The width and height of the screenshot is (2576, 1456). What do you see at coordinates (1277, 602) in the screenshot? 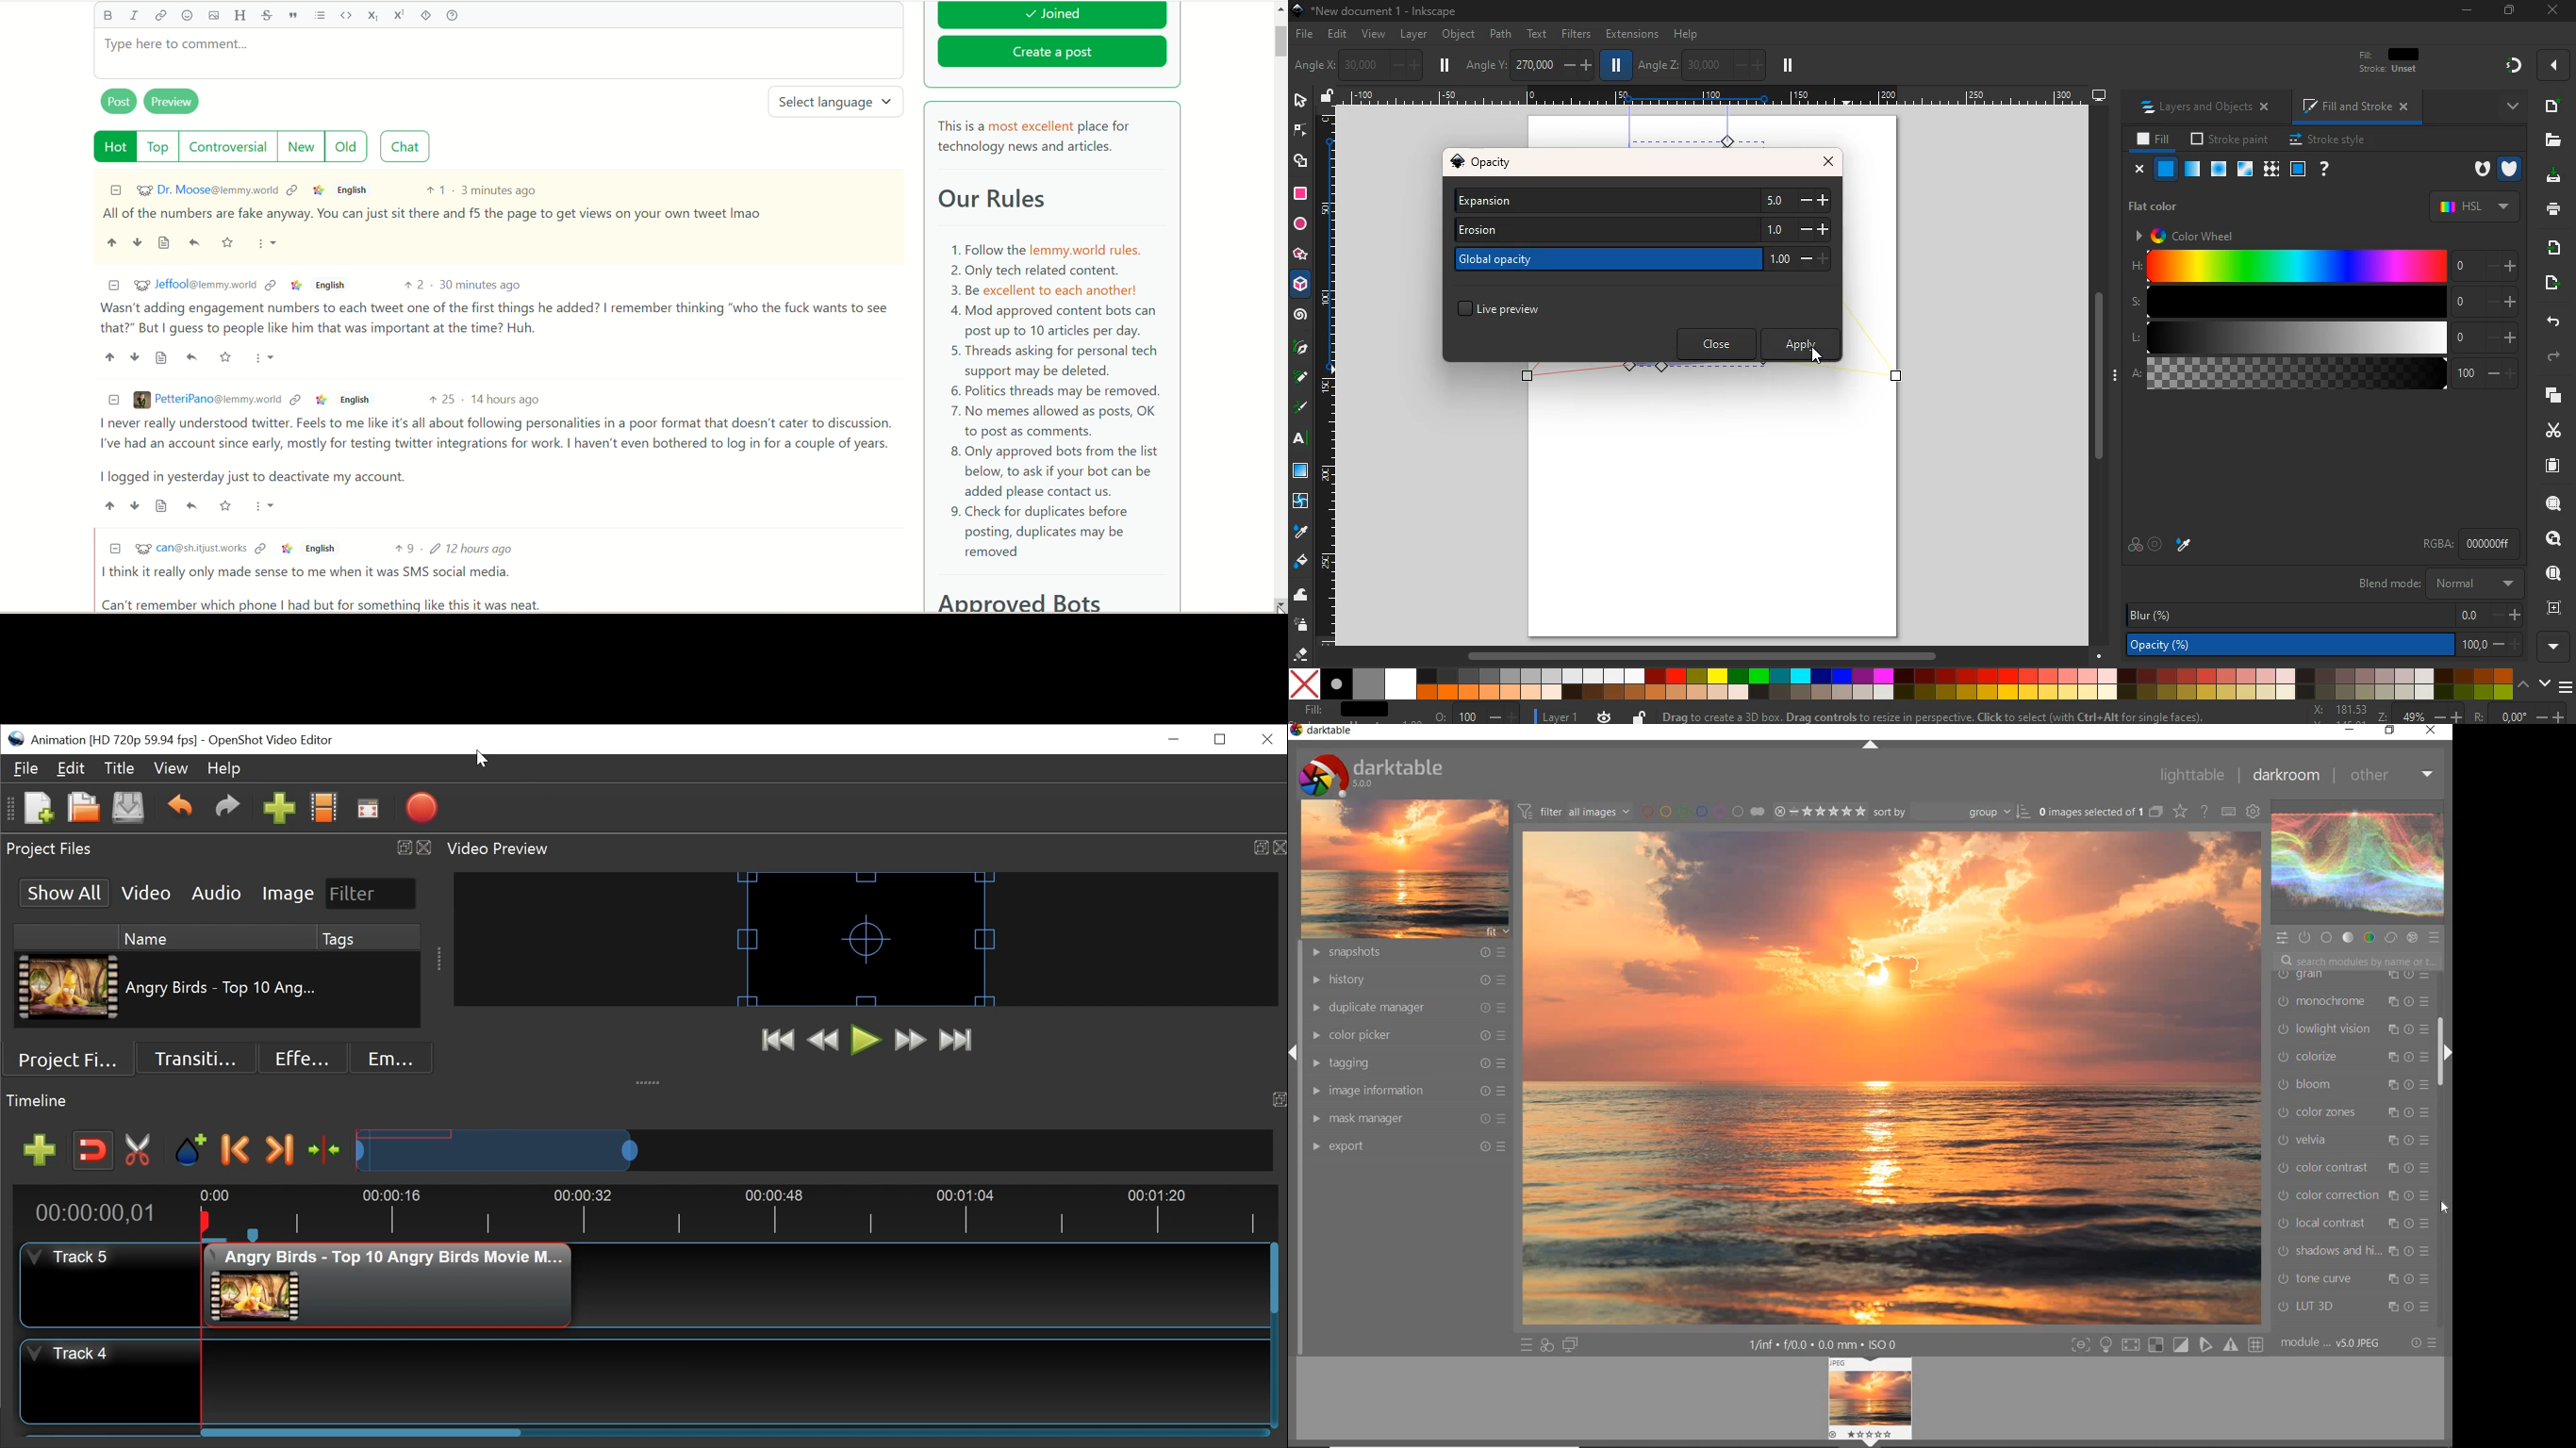
I see `cursor` at bounding box center [1277, 602].